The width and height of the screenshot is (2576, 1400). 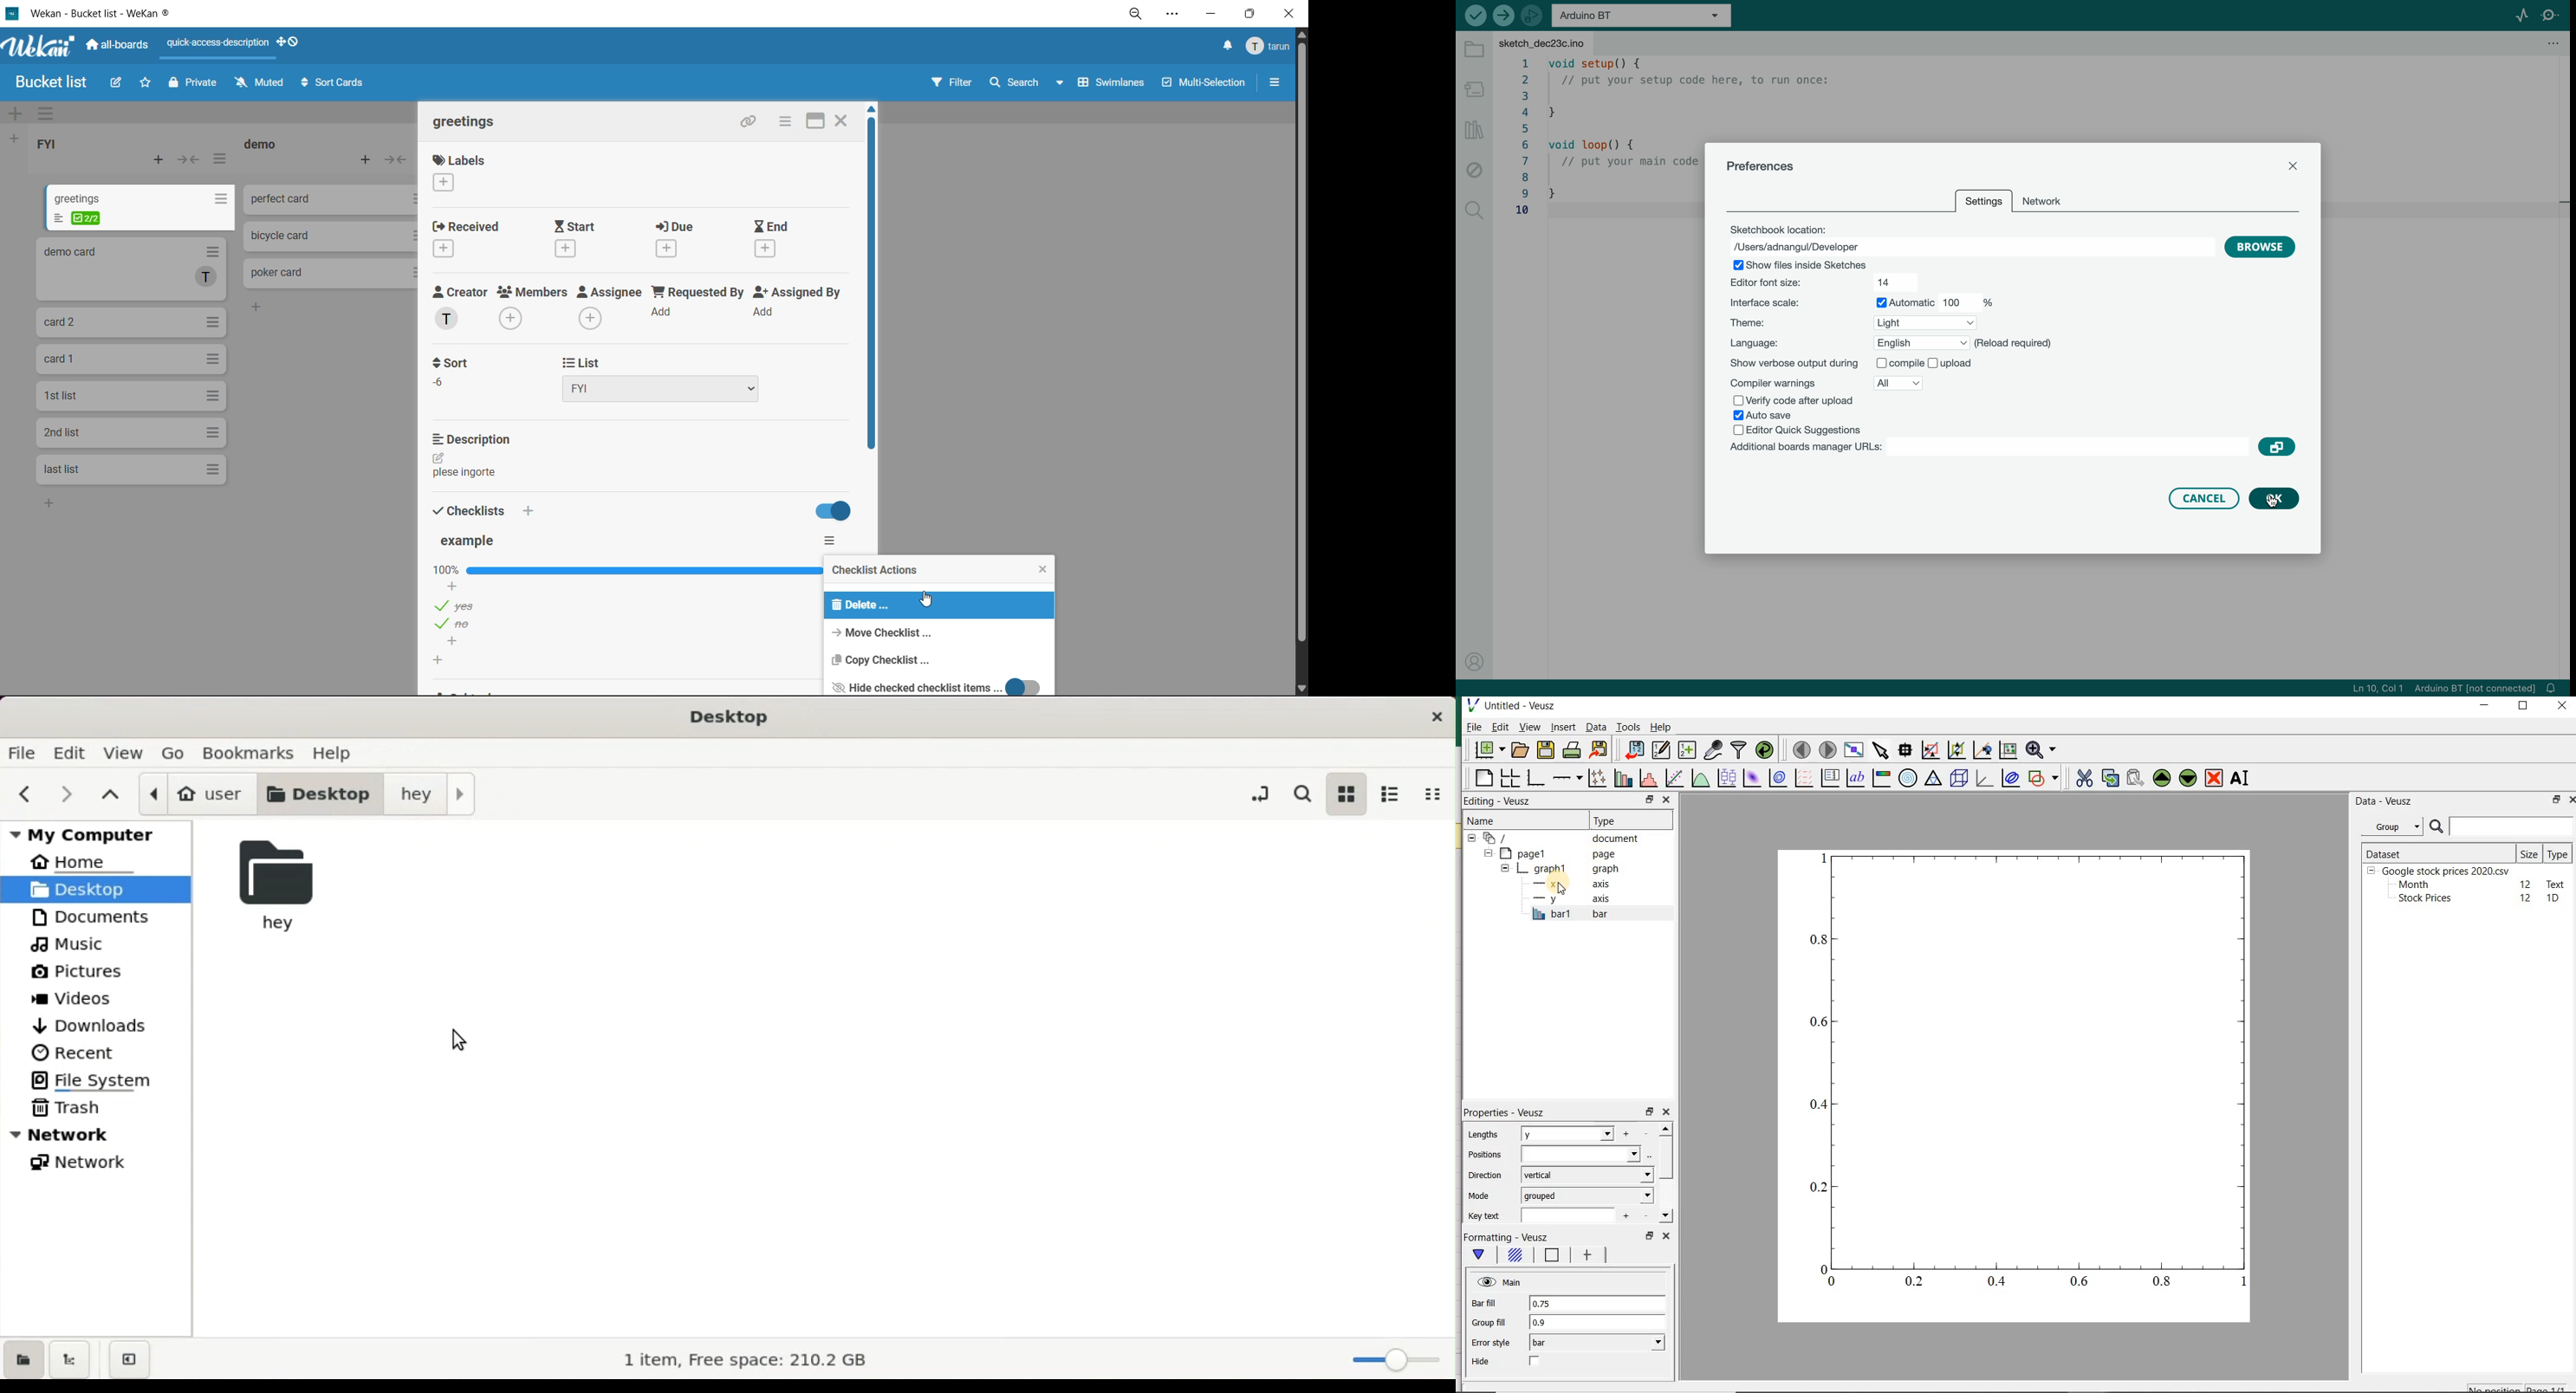 What do you see at coordinates (77, 997) in the screenshot?
I see `videos` at bounding box center [77, 997].